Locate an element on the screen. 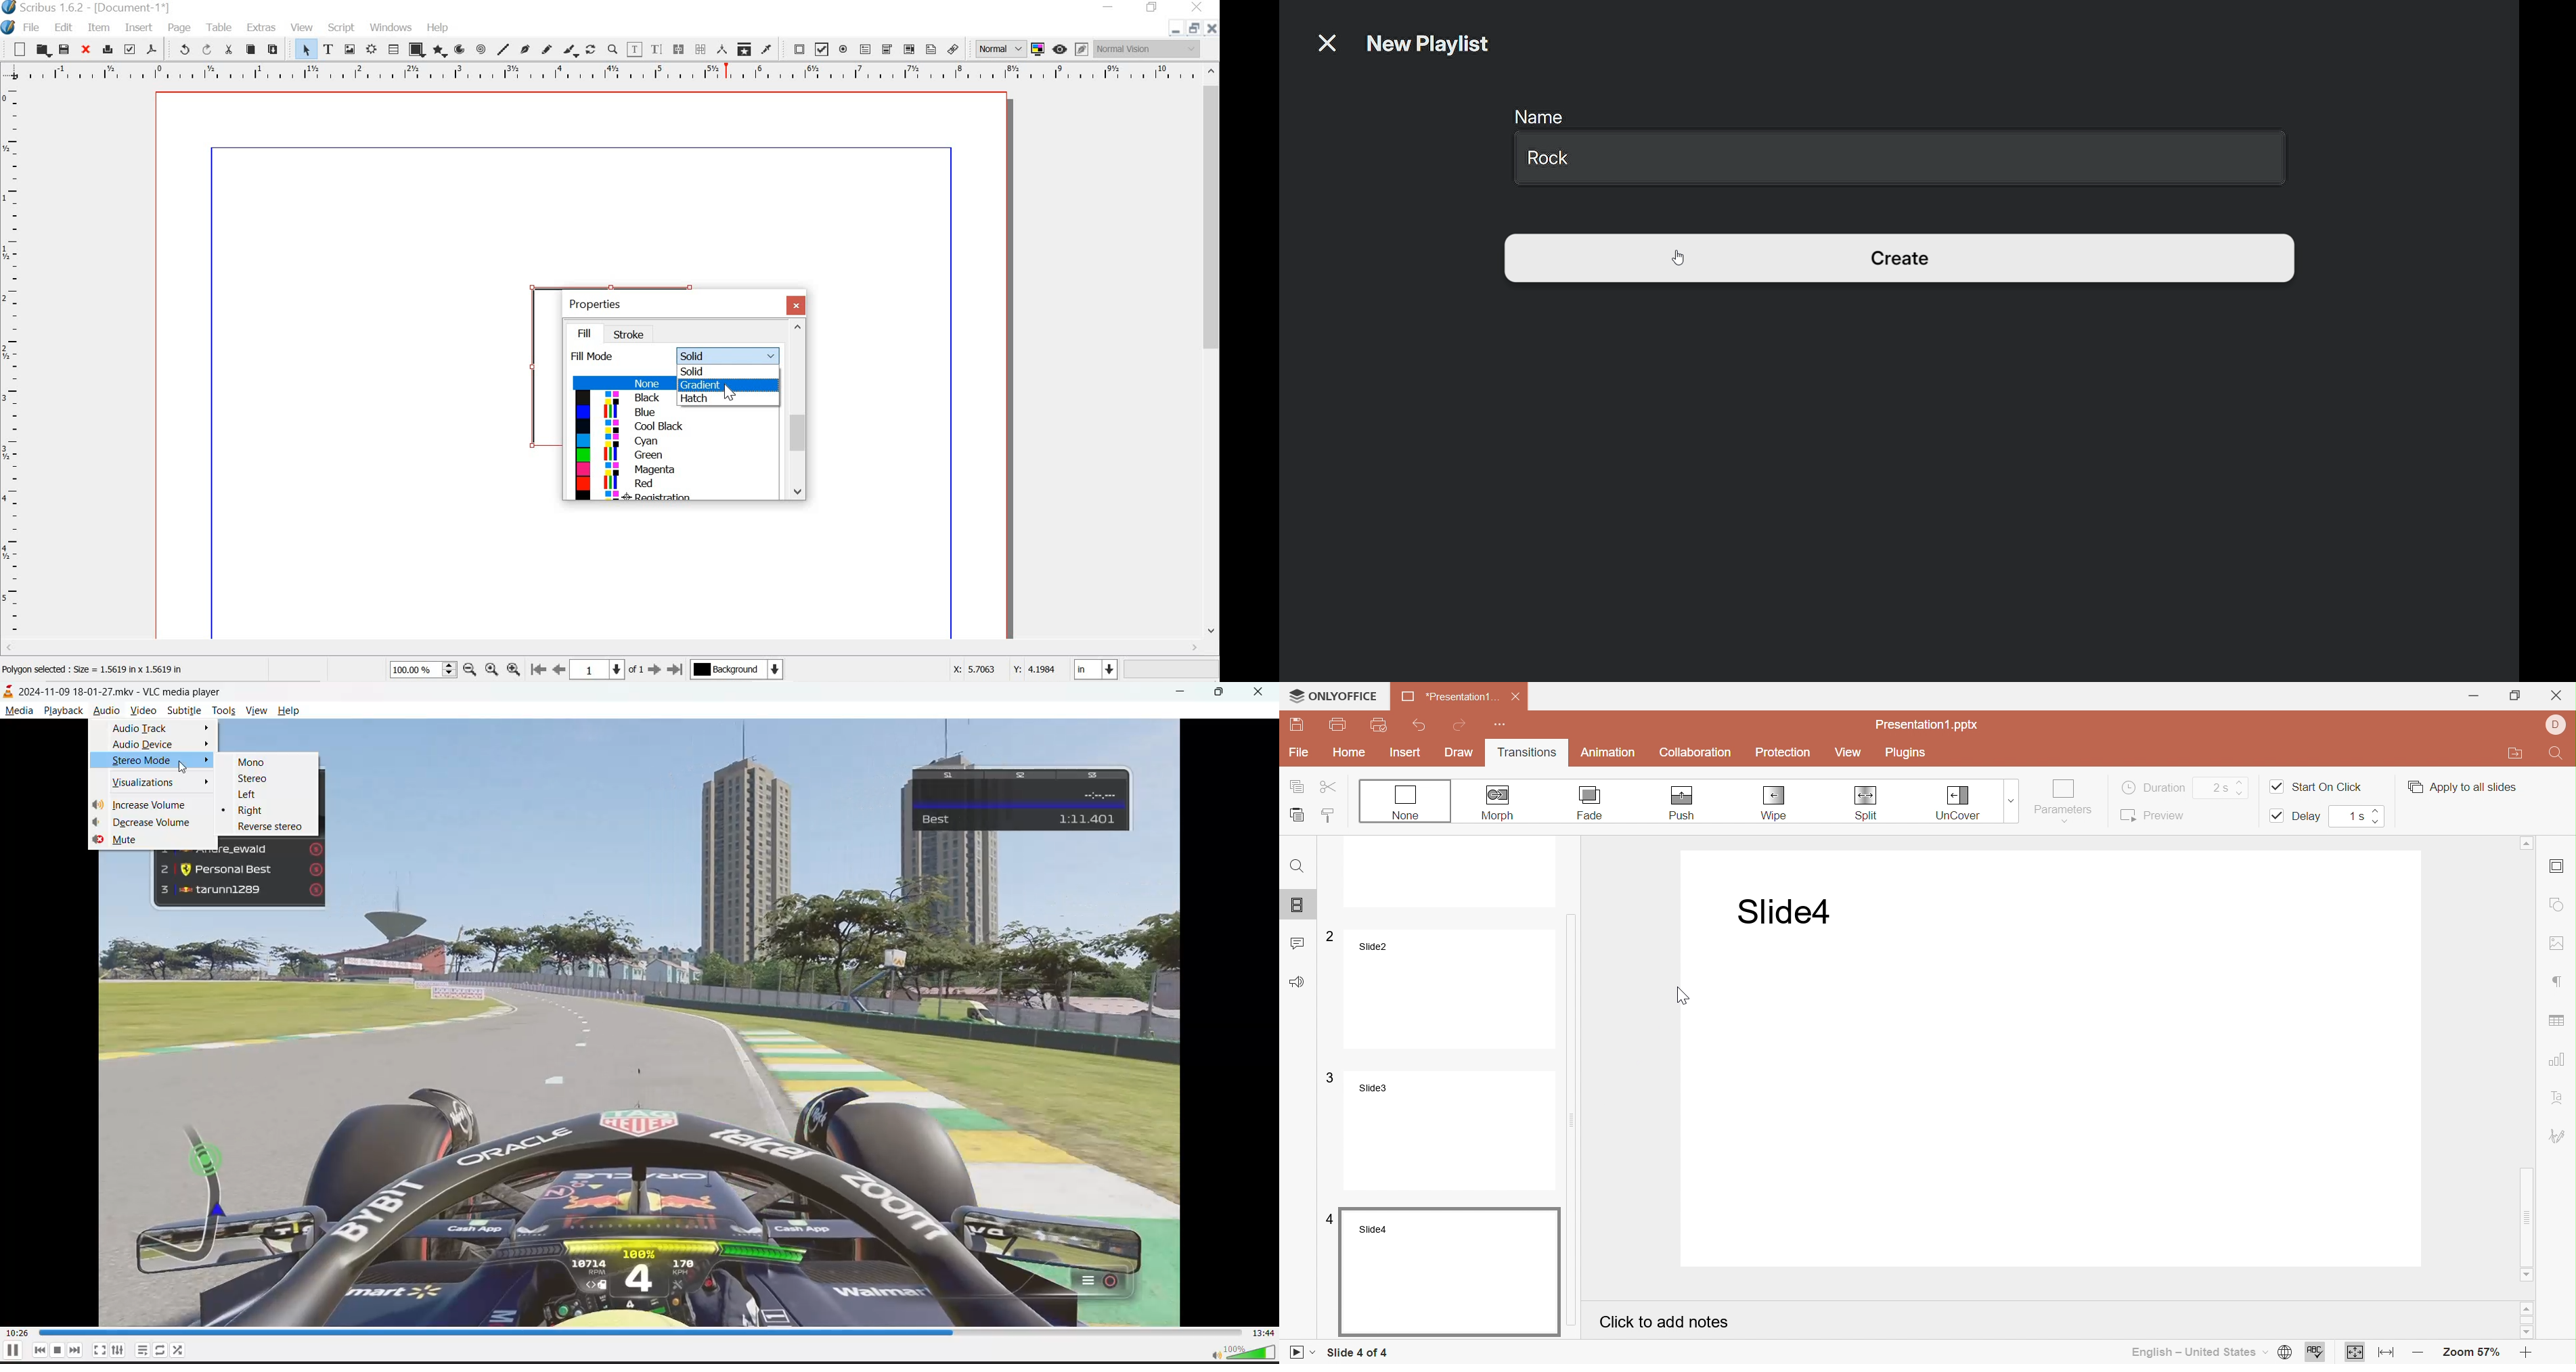 This screenshot has width=2576, height=1372. cool black is located at coordinates (670, 427).